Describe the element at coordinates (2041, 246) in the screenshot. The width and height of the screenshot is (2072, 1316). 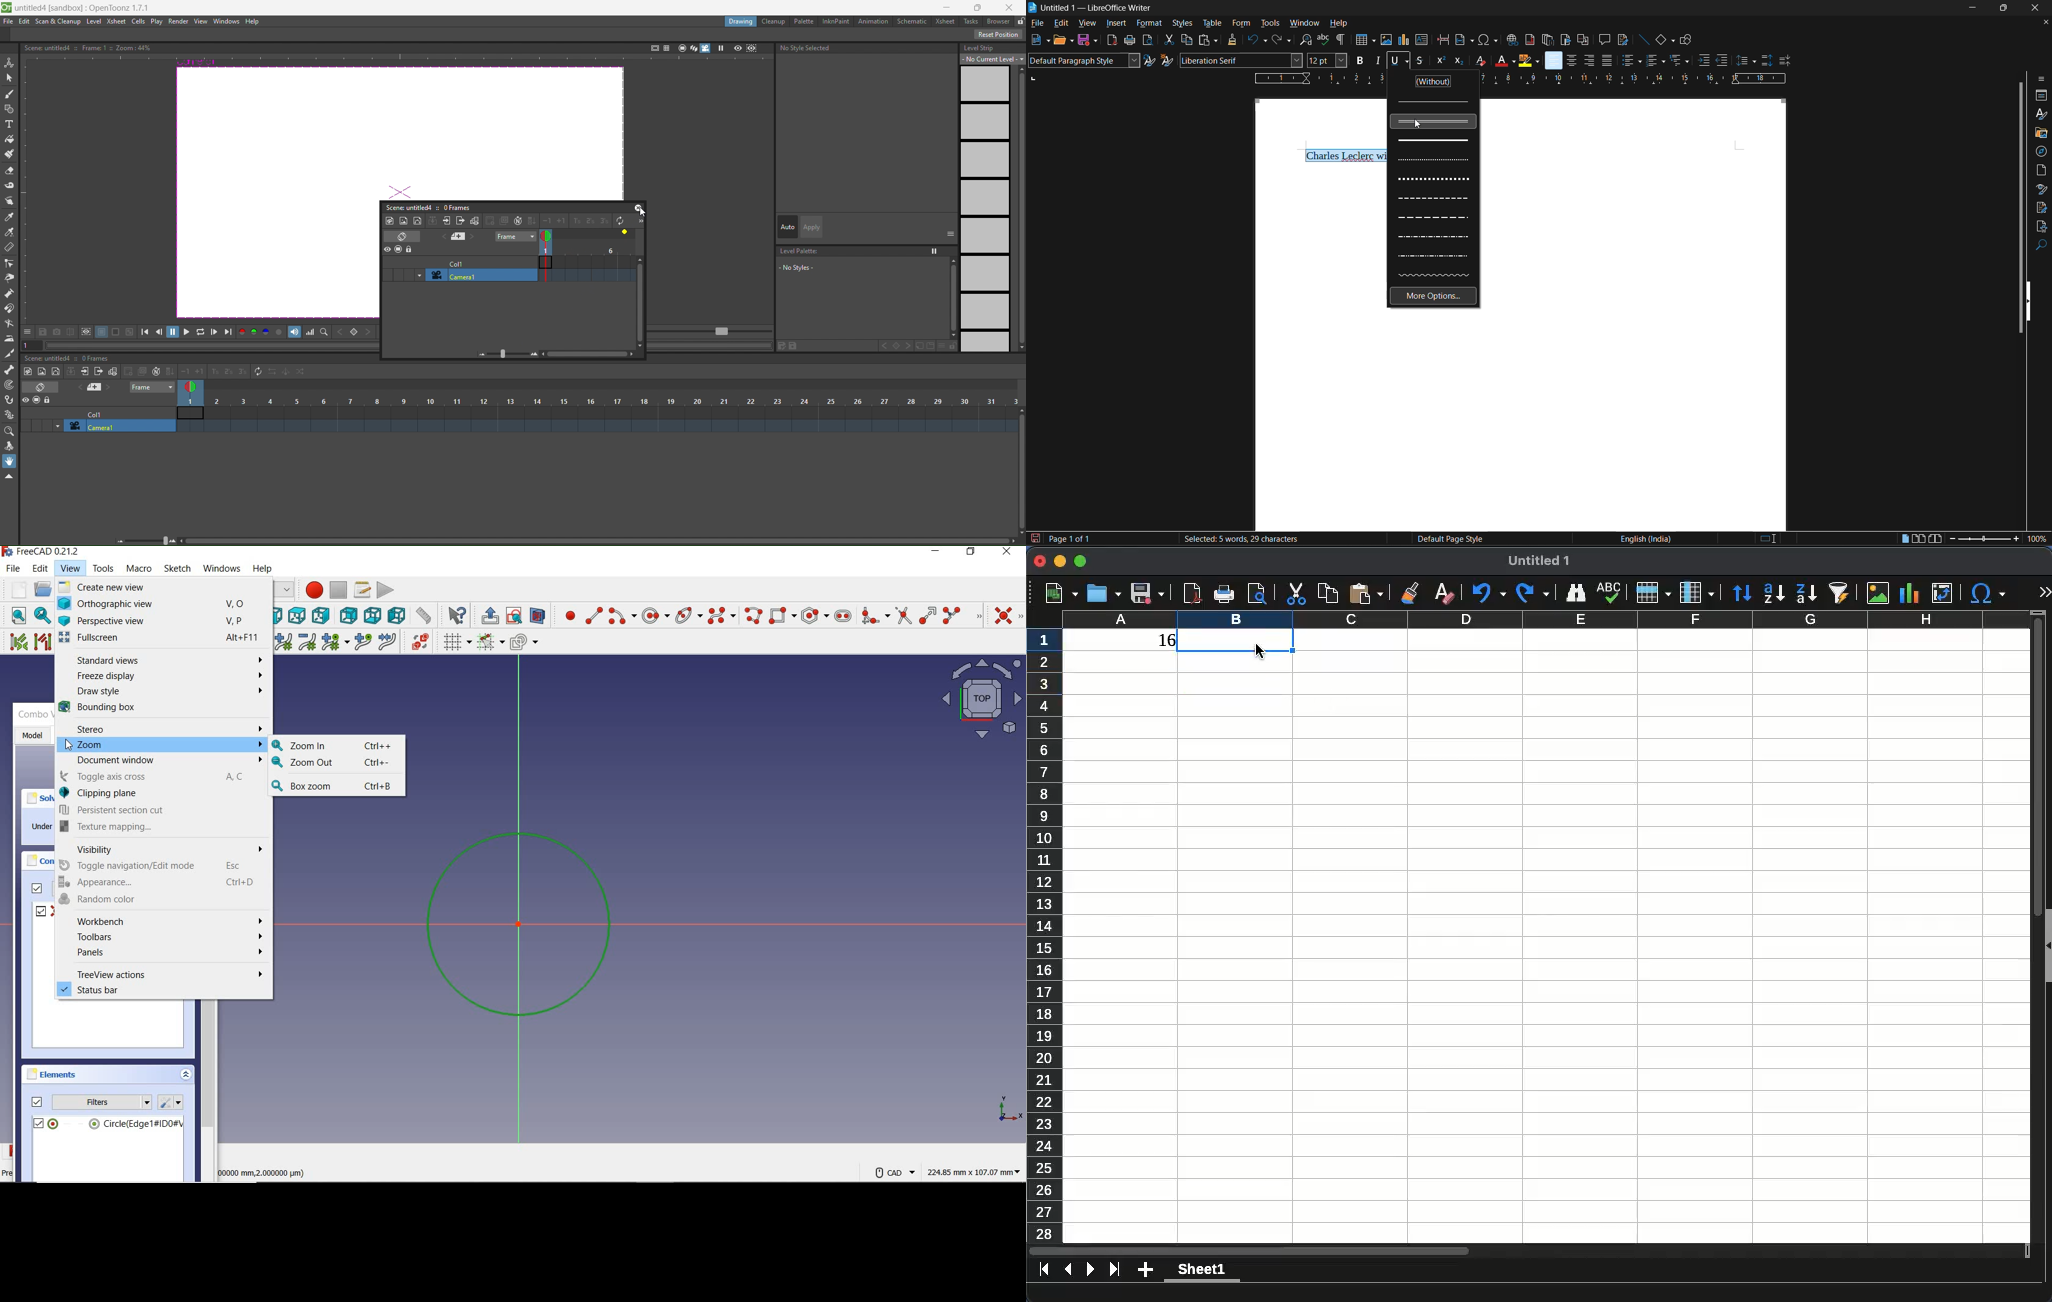
I see `find` at that location.